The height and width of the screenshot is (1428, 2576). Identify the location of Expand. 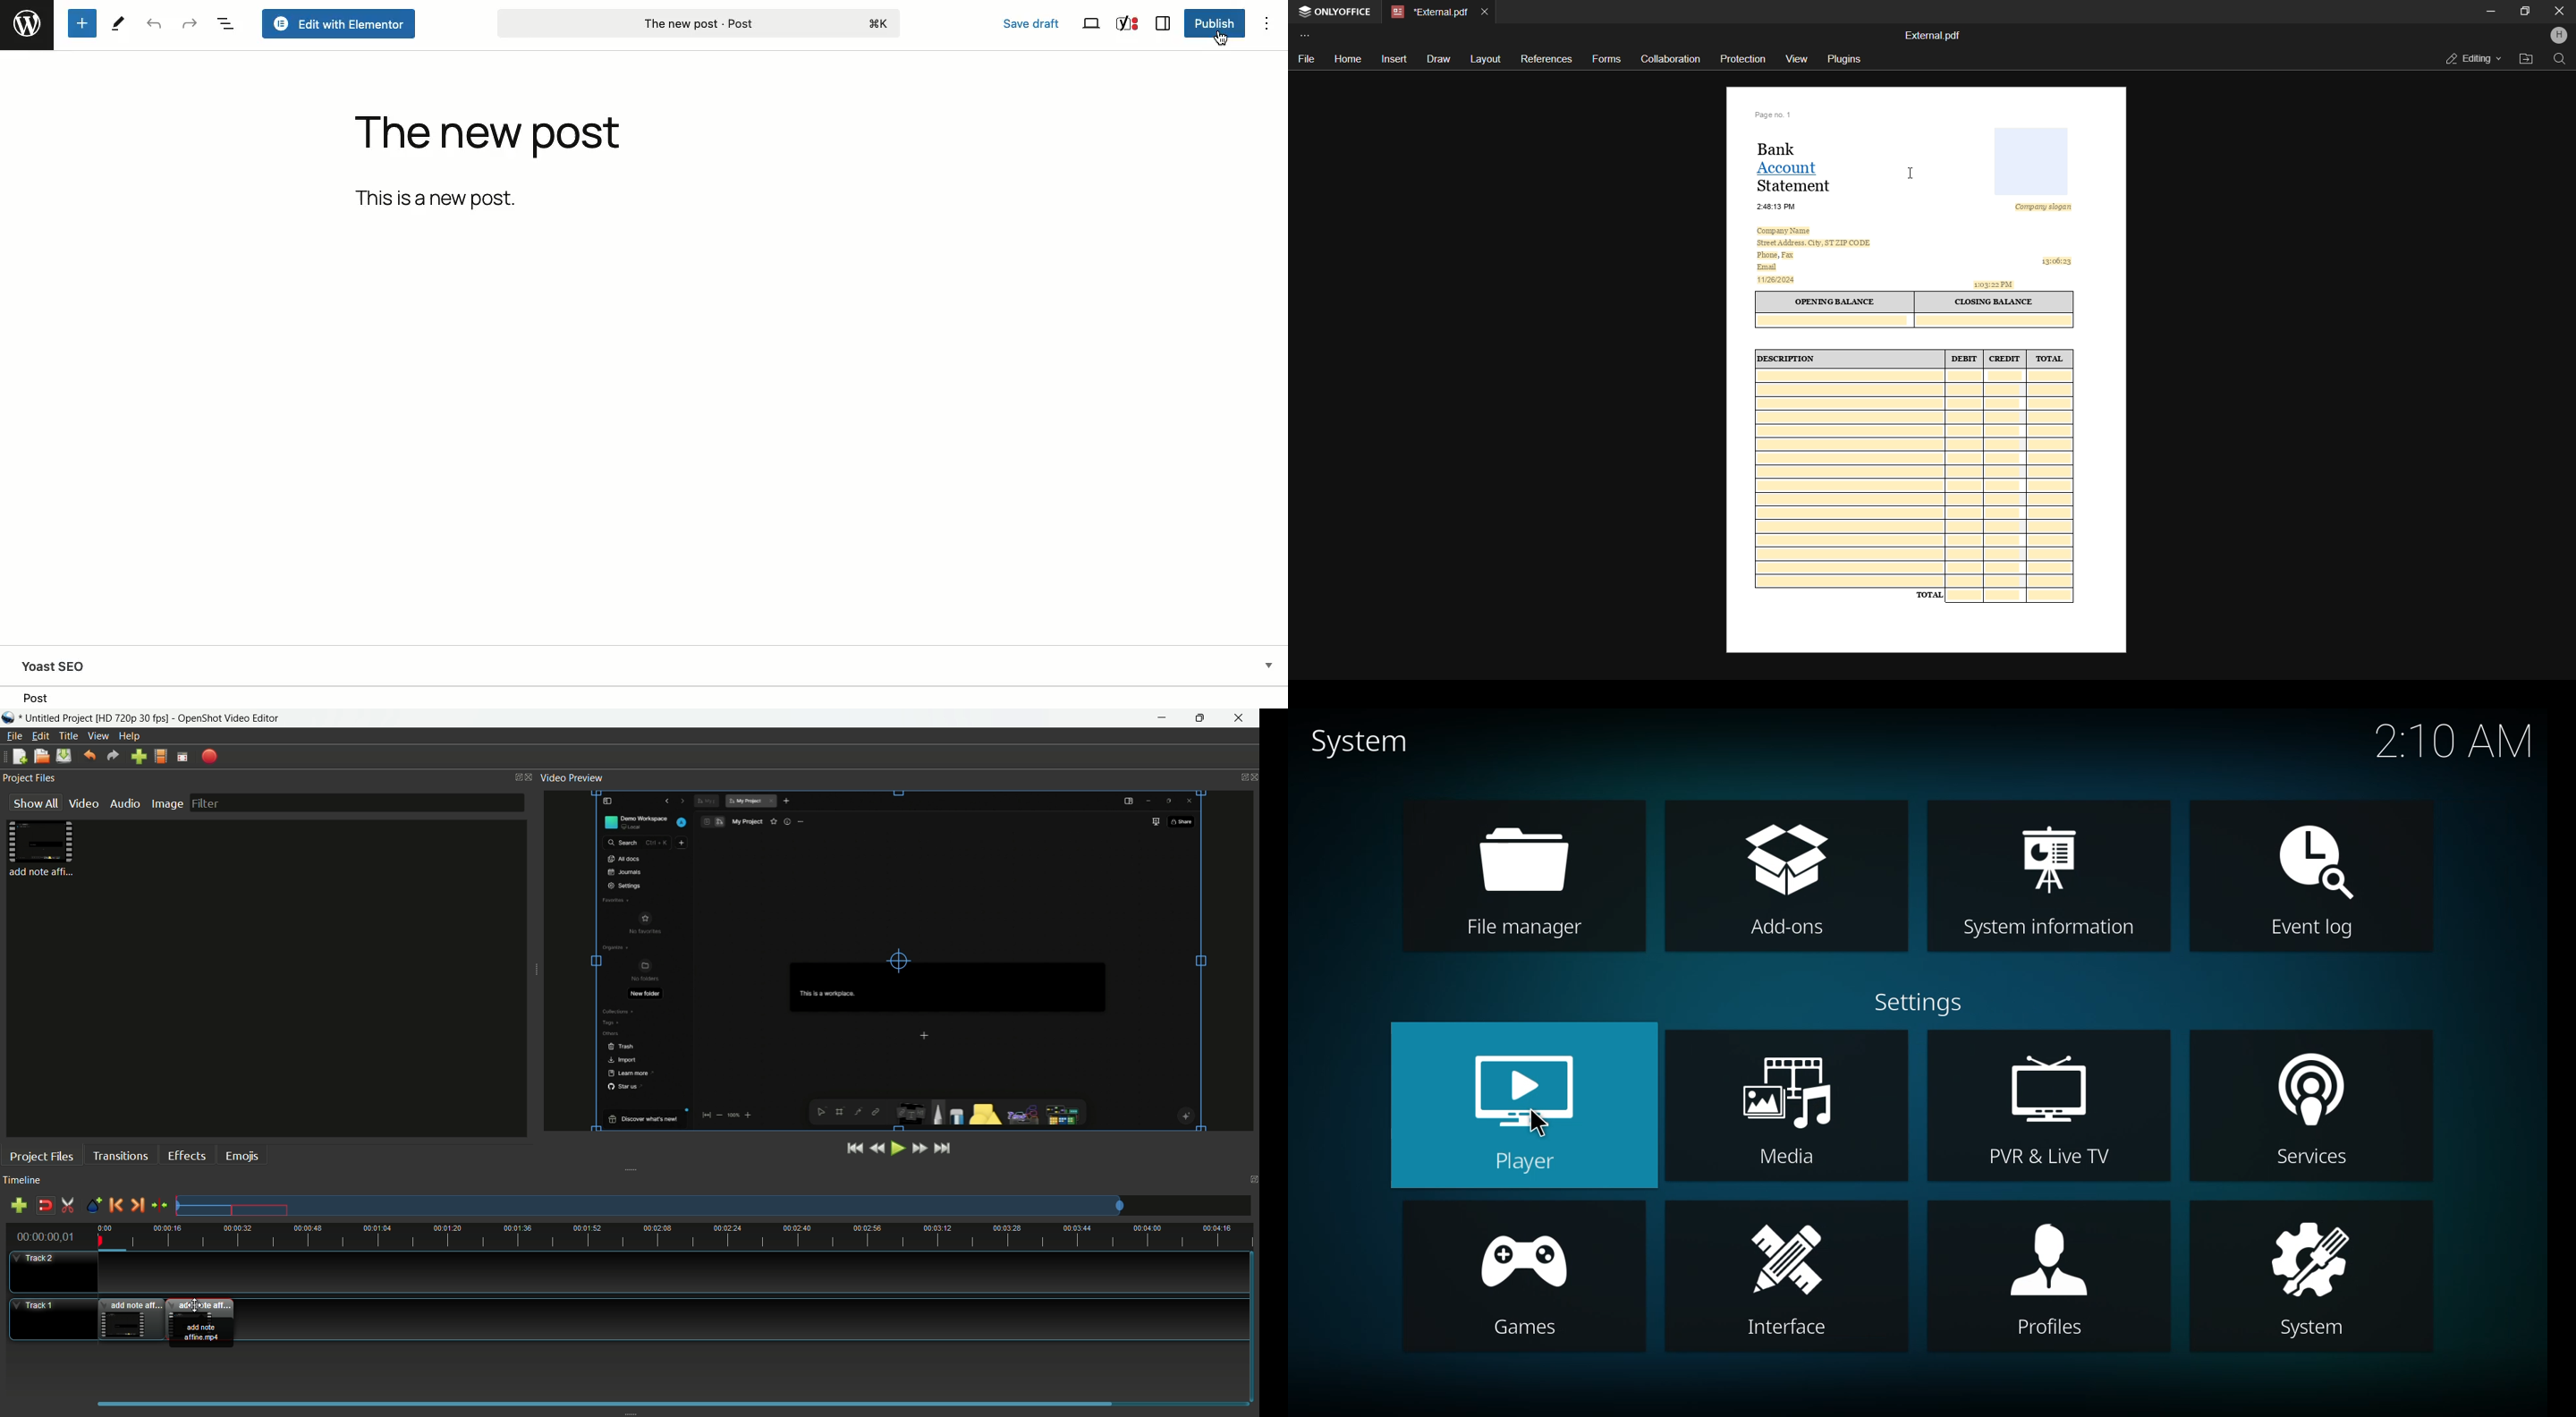
(1267, 666).